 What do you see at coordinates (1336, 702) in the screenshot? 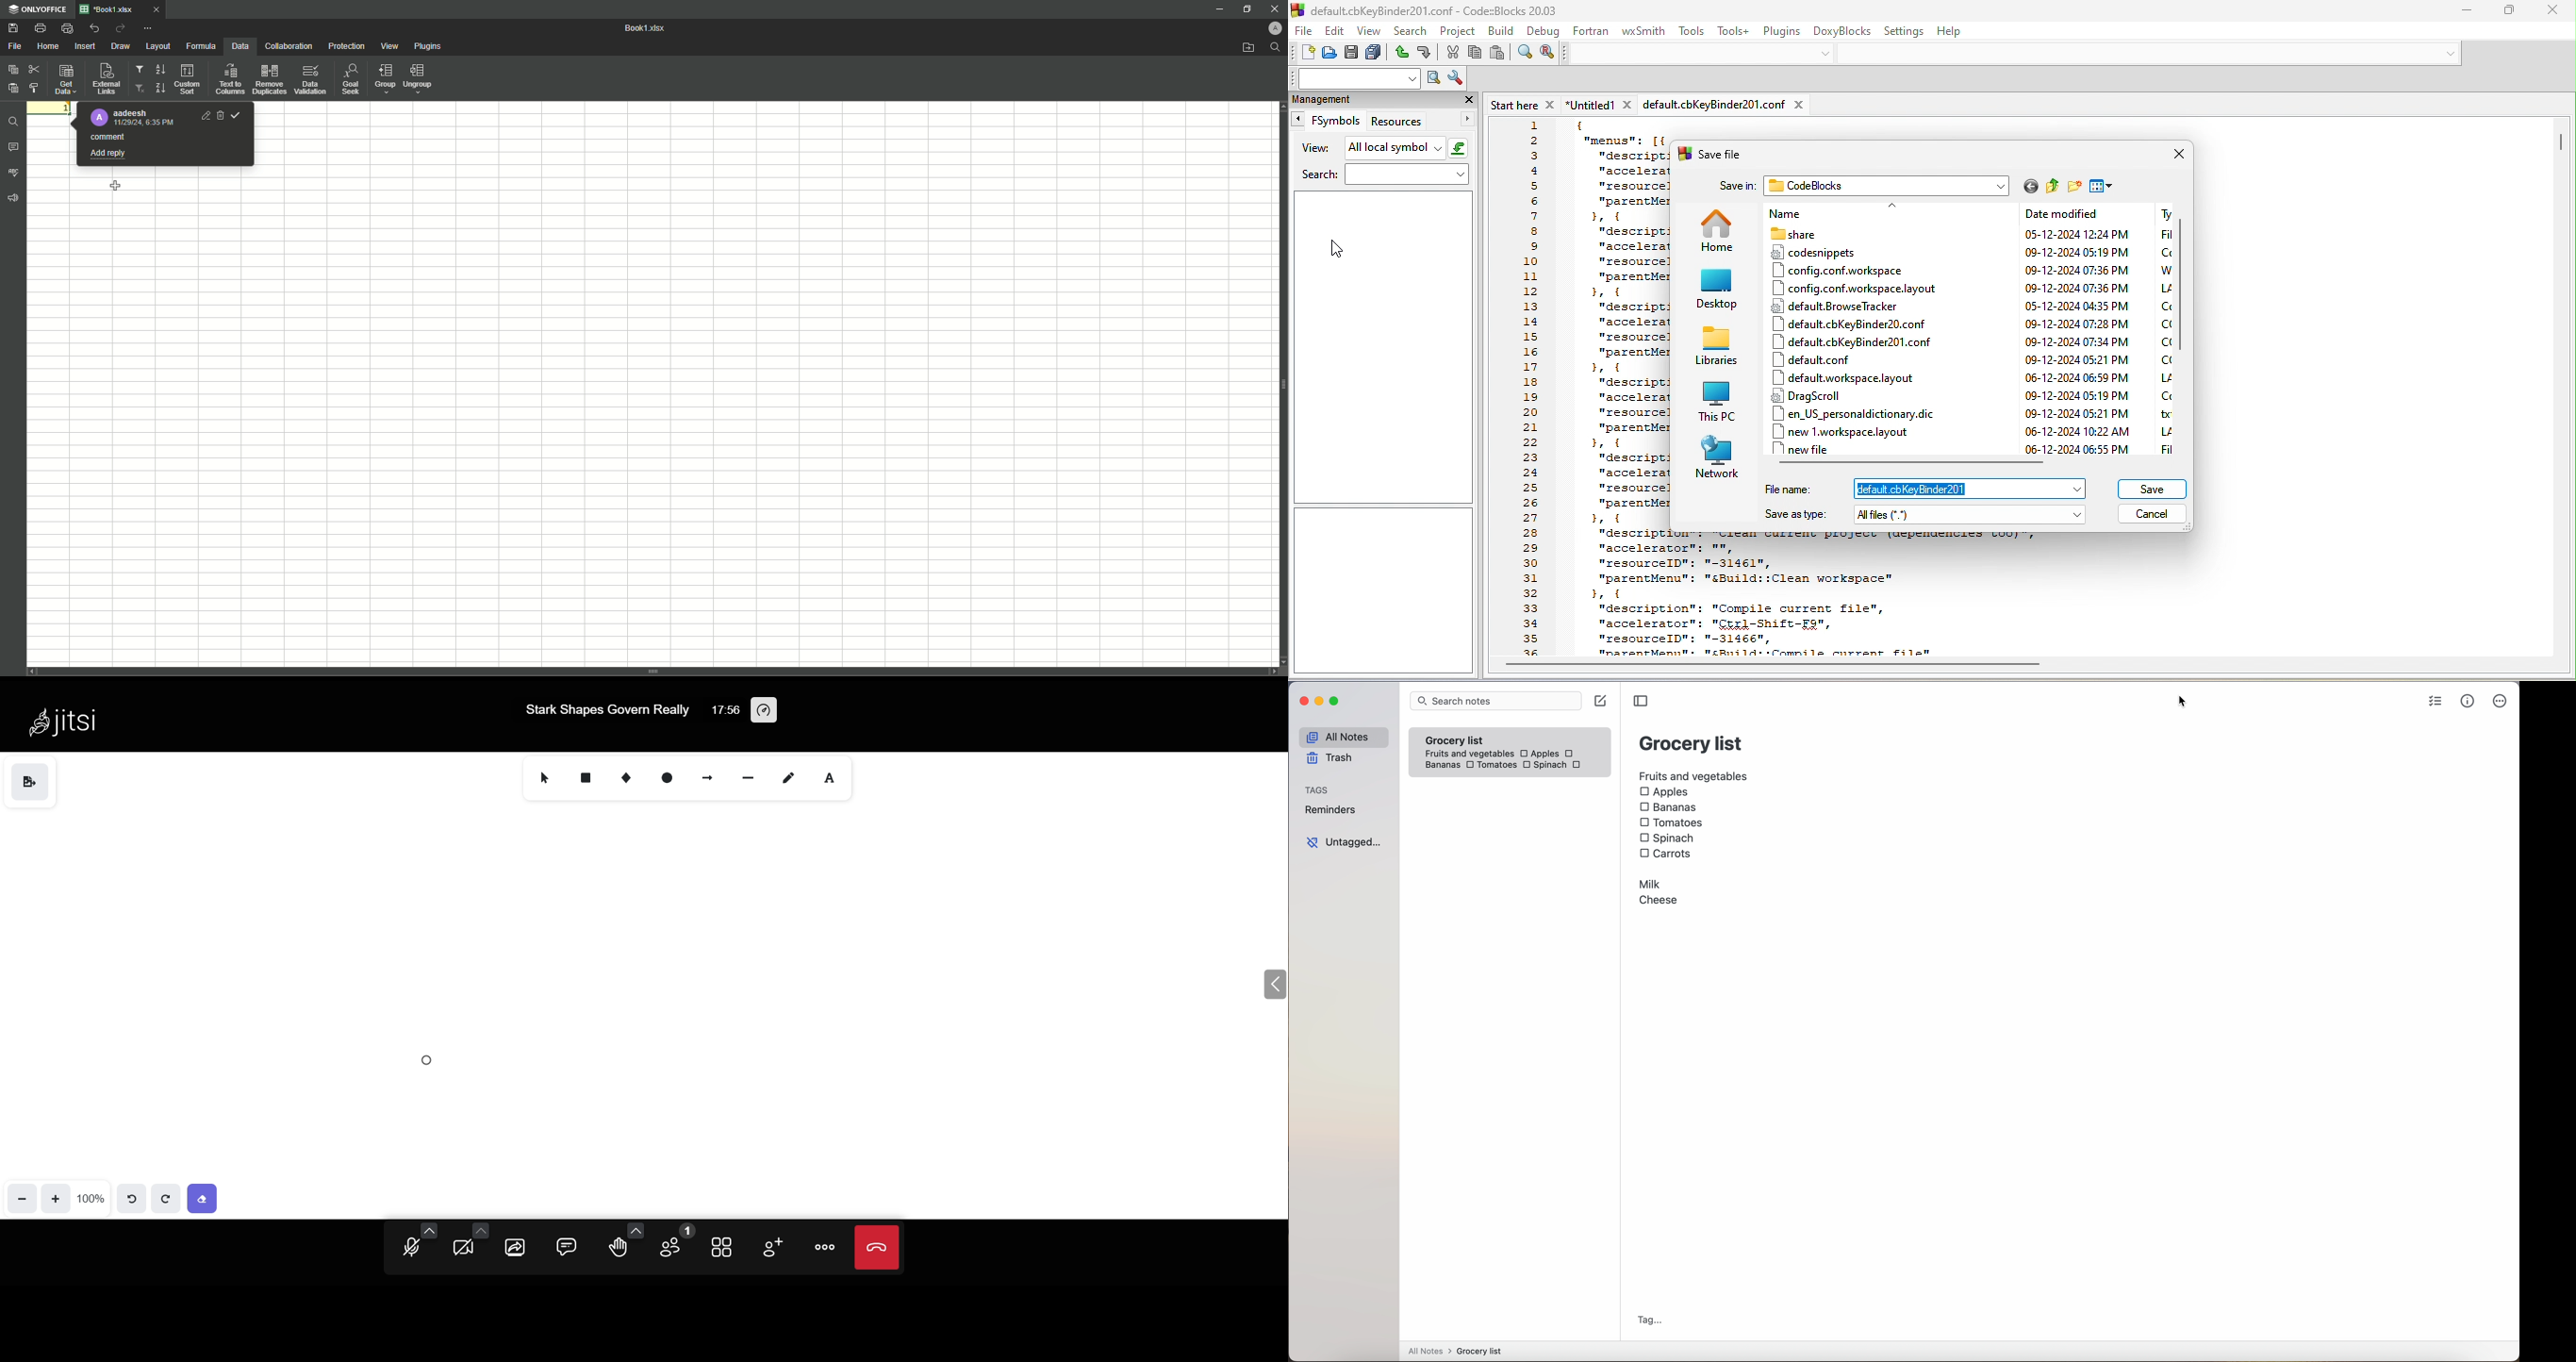
I see `maximize` at bounding box center [1336, 702].